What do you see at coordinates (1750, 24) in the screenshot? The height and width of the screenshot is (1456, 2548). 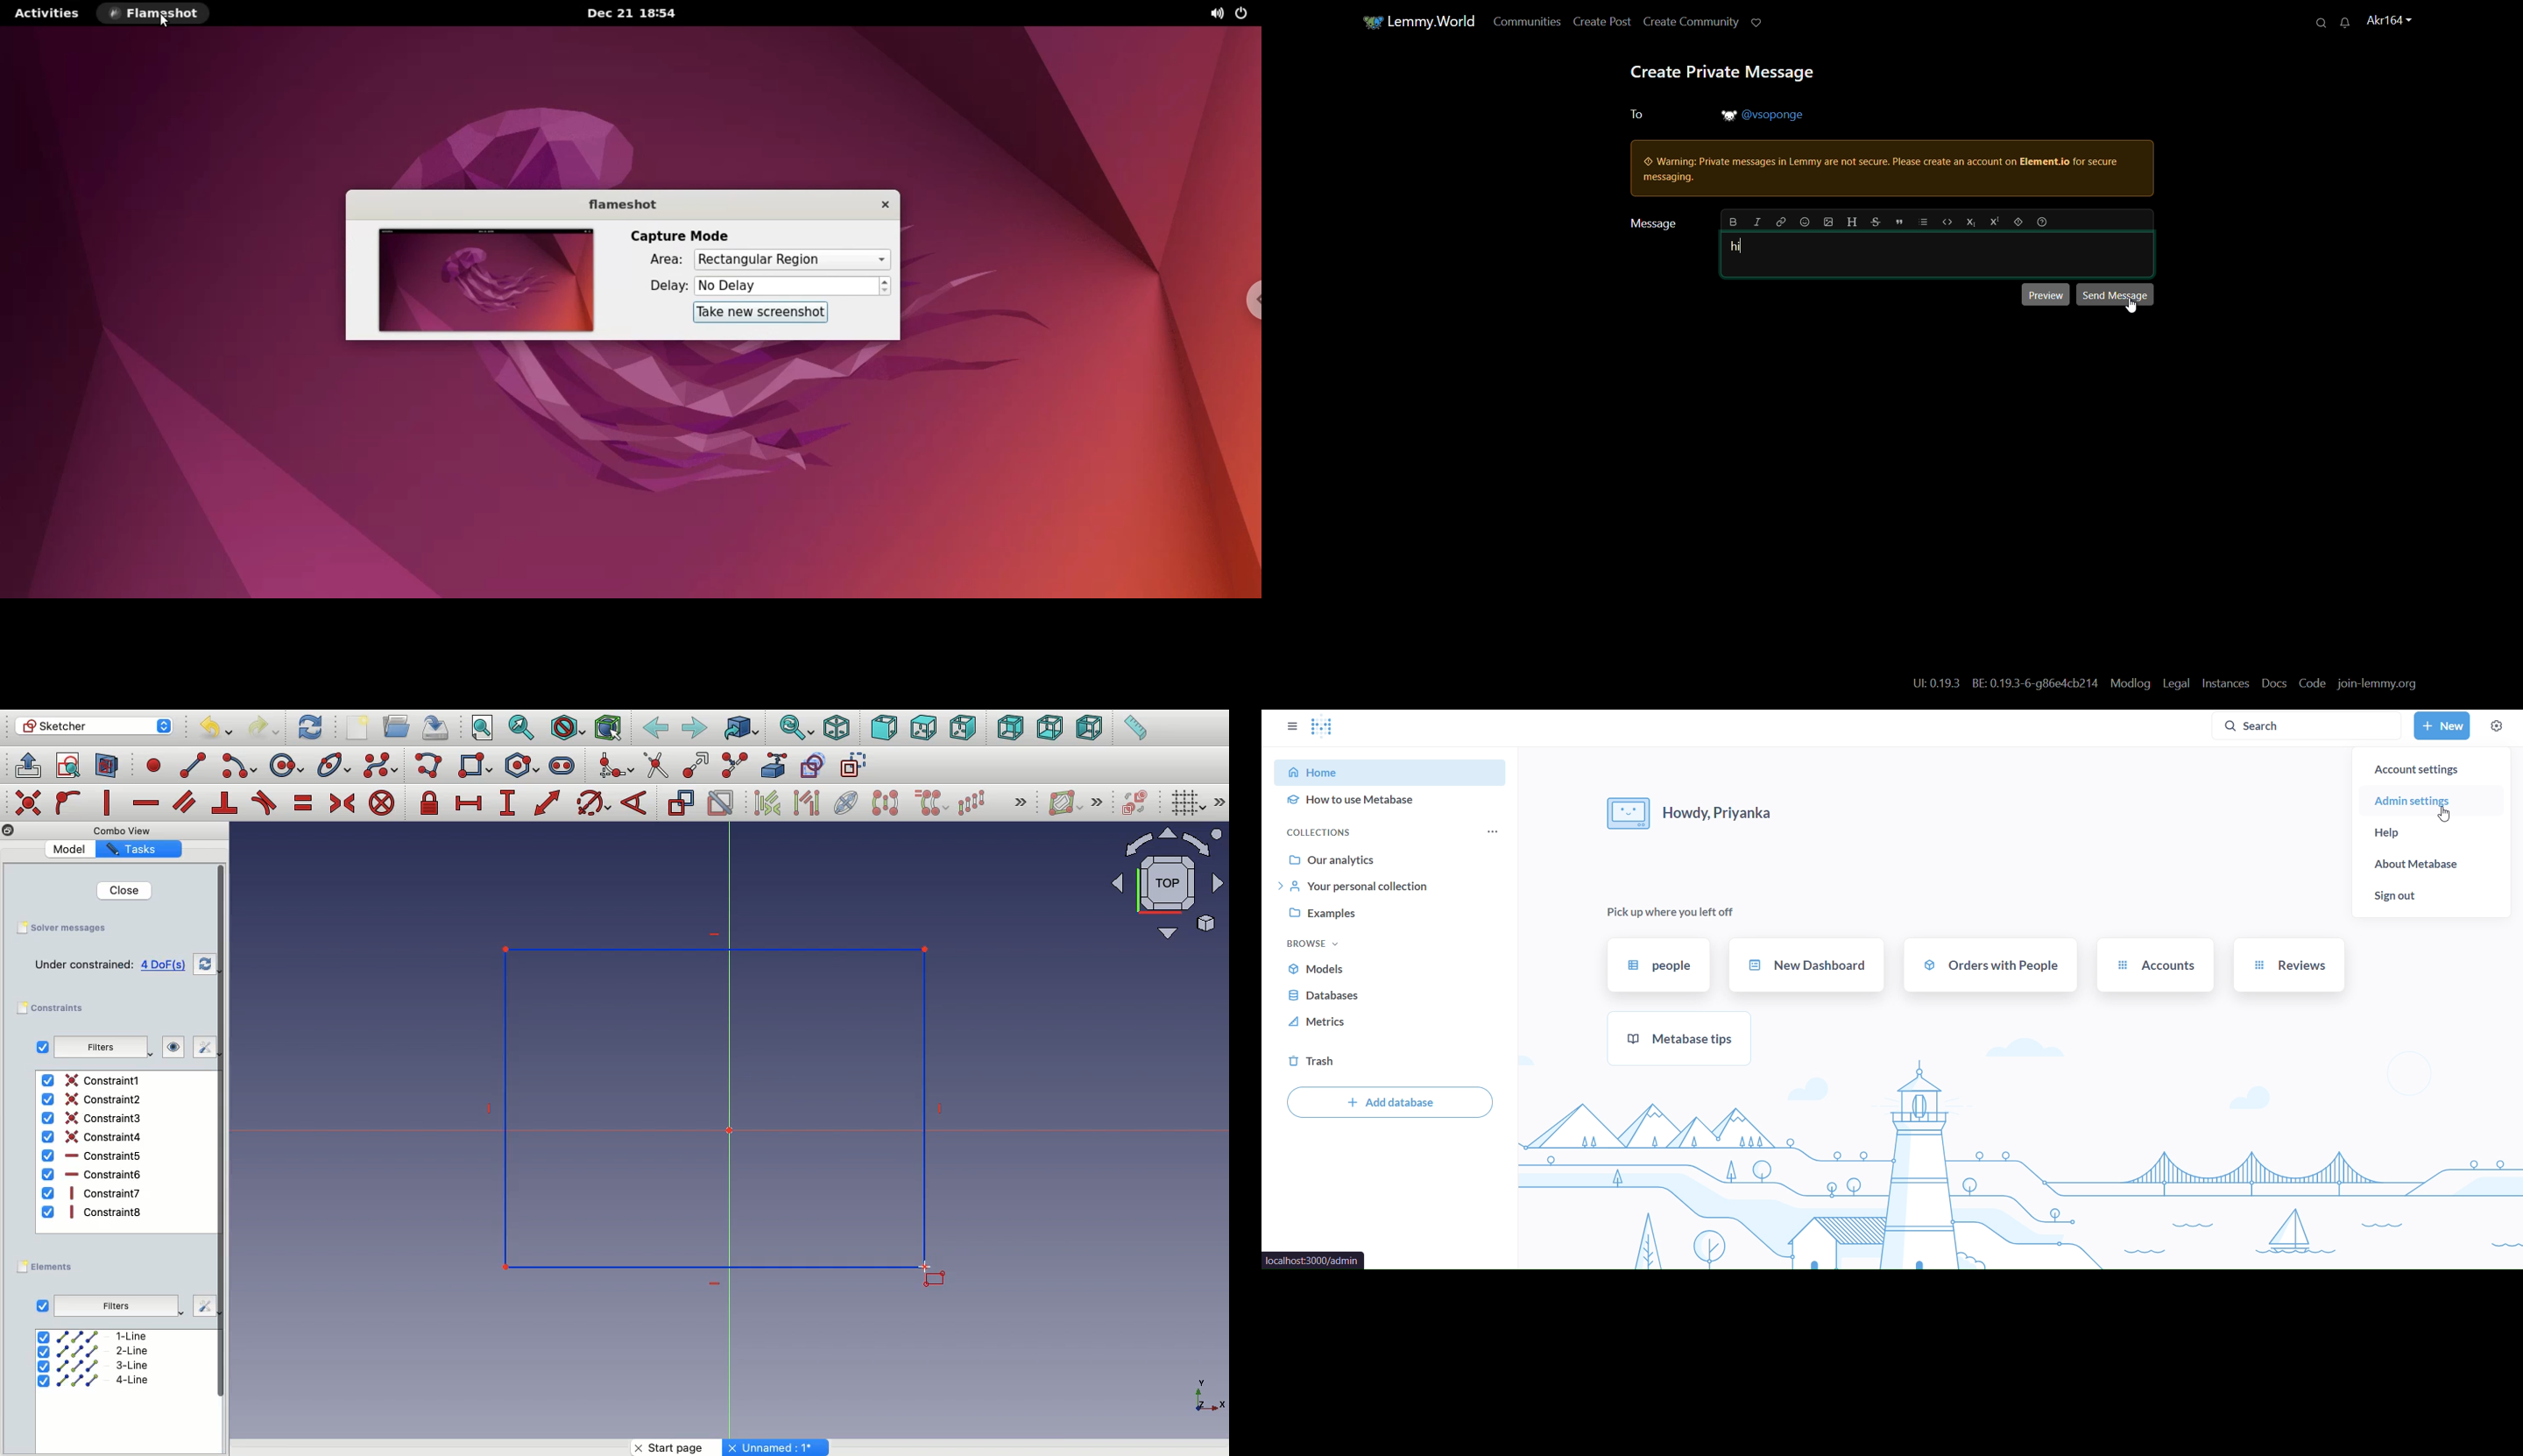 I see `support lemmy.world` at bounding box center [1750, 24].